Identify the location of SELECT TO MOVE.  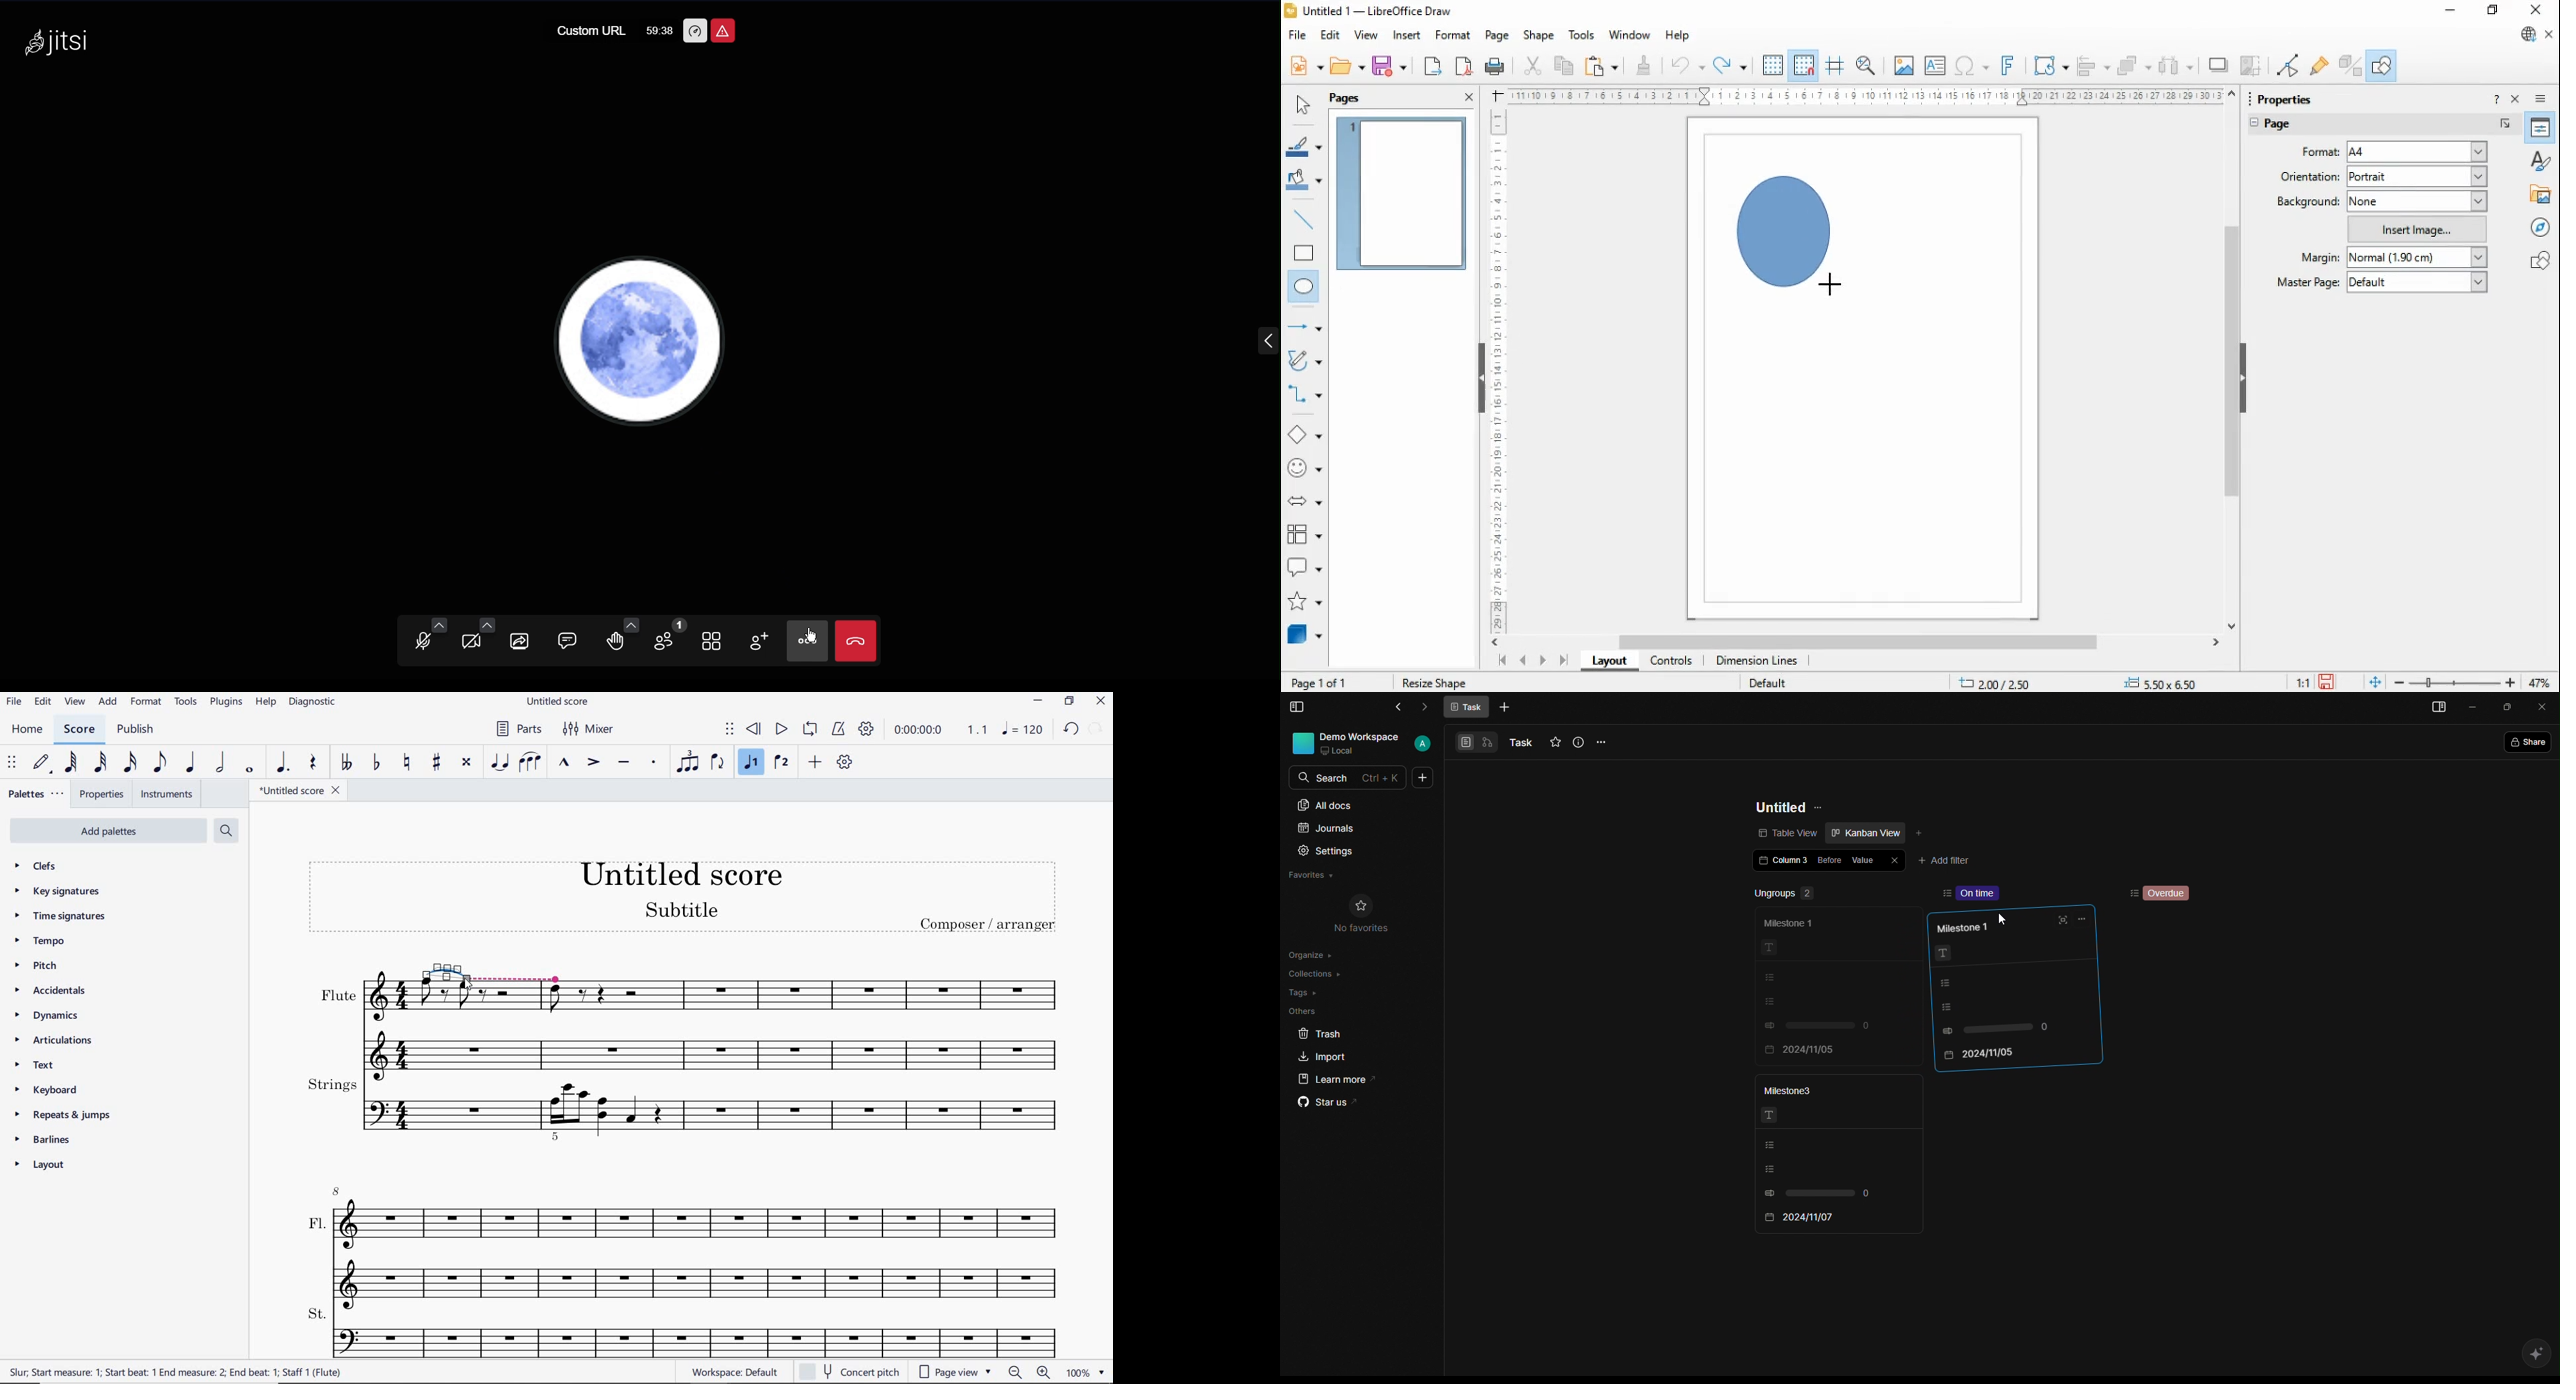
(729, 728).